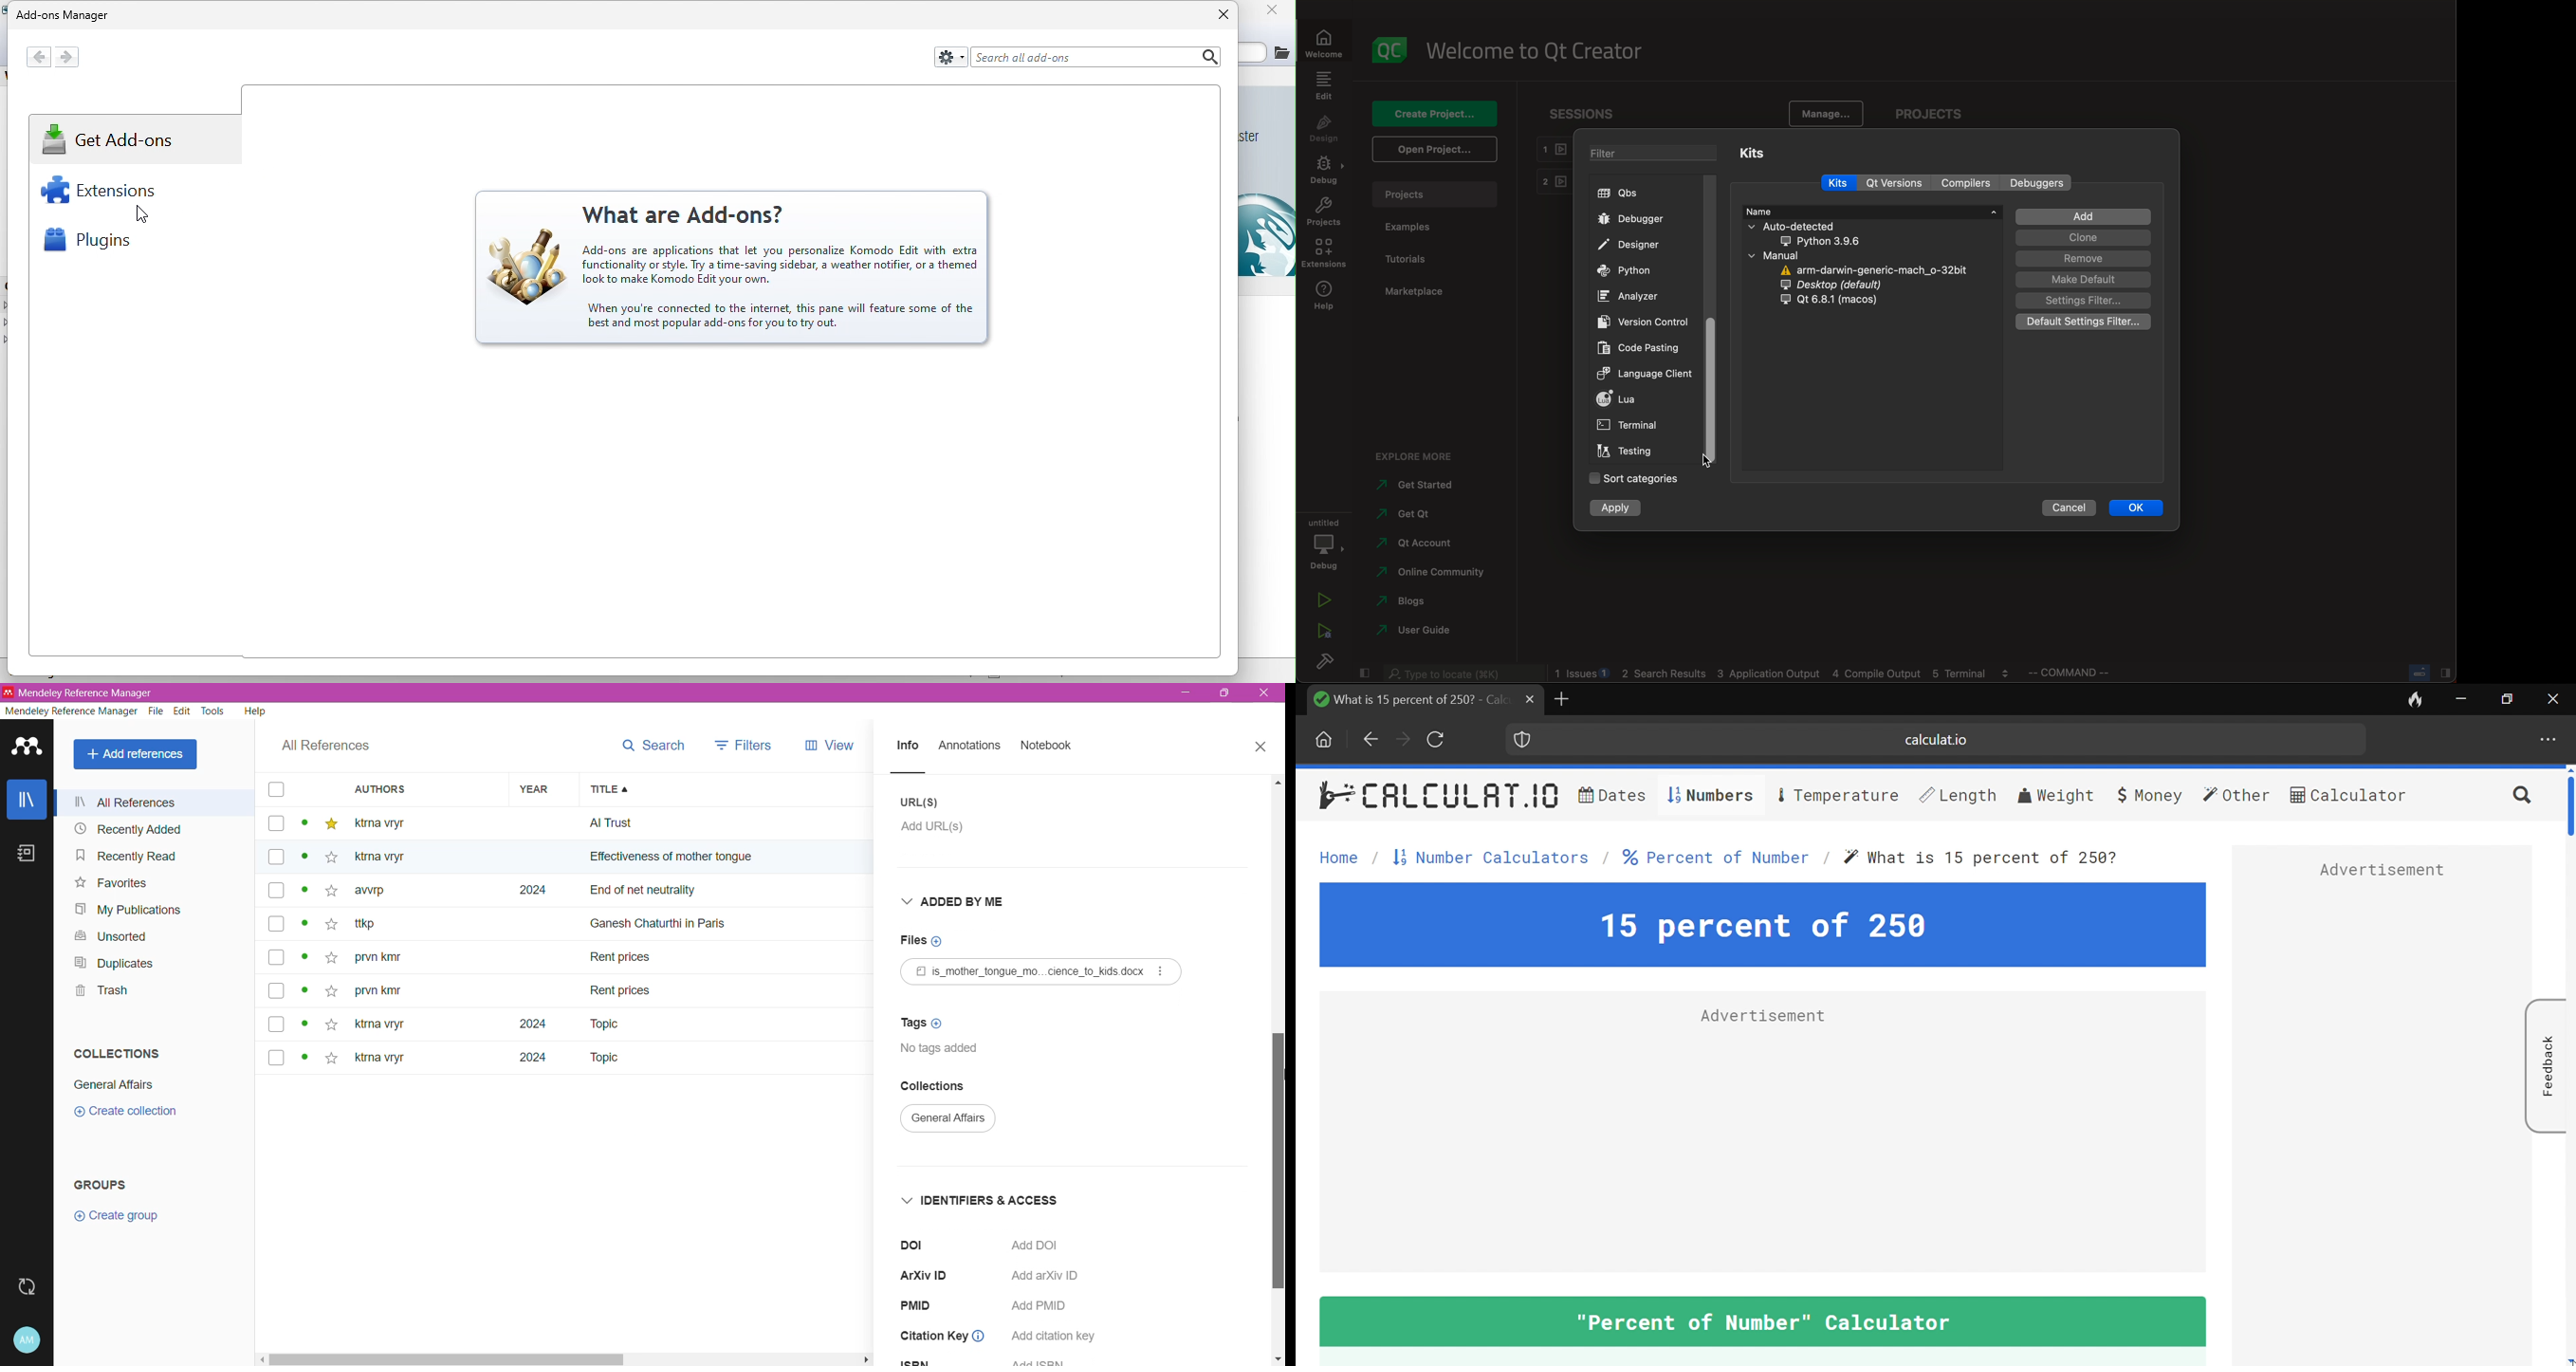 Image resolution: width=2576 pixels, height=1372 pixels. Describe the element at coordinates (303, 960) in the screenshot. I see `dot ` at that location.